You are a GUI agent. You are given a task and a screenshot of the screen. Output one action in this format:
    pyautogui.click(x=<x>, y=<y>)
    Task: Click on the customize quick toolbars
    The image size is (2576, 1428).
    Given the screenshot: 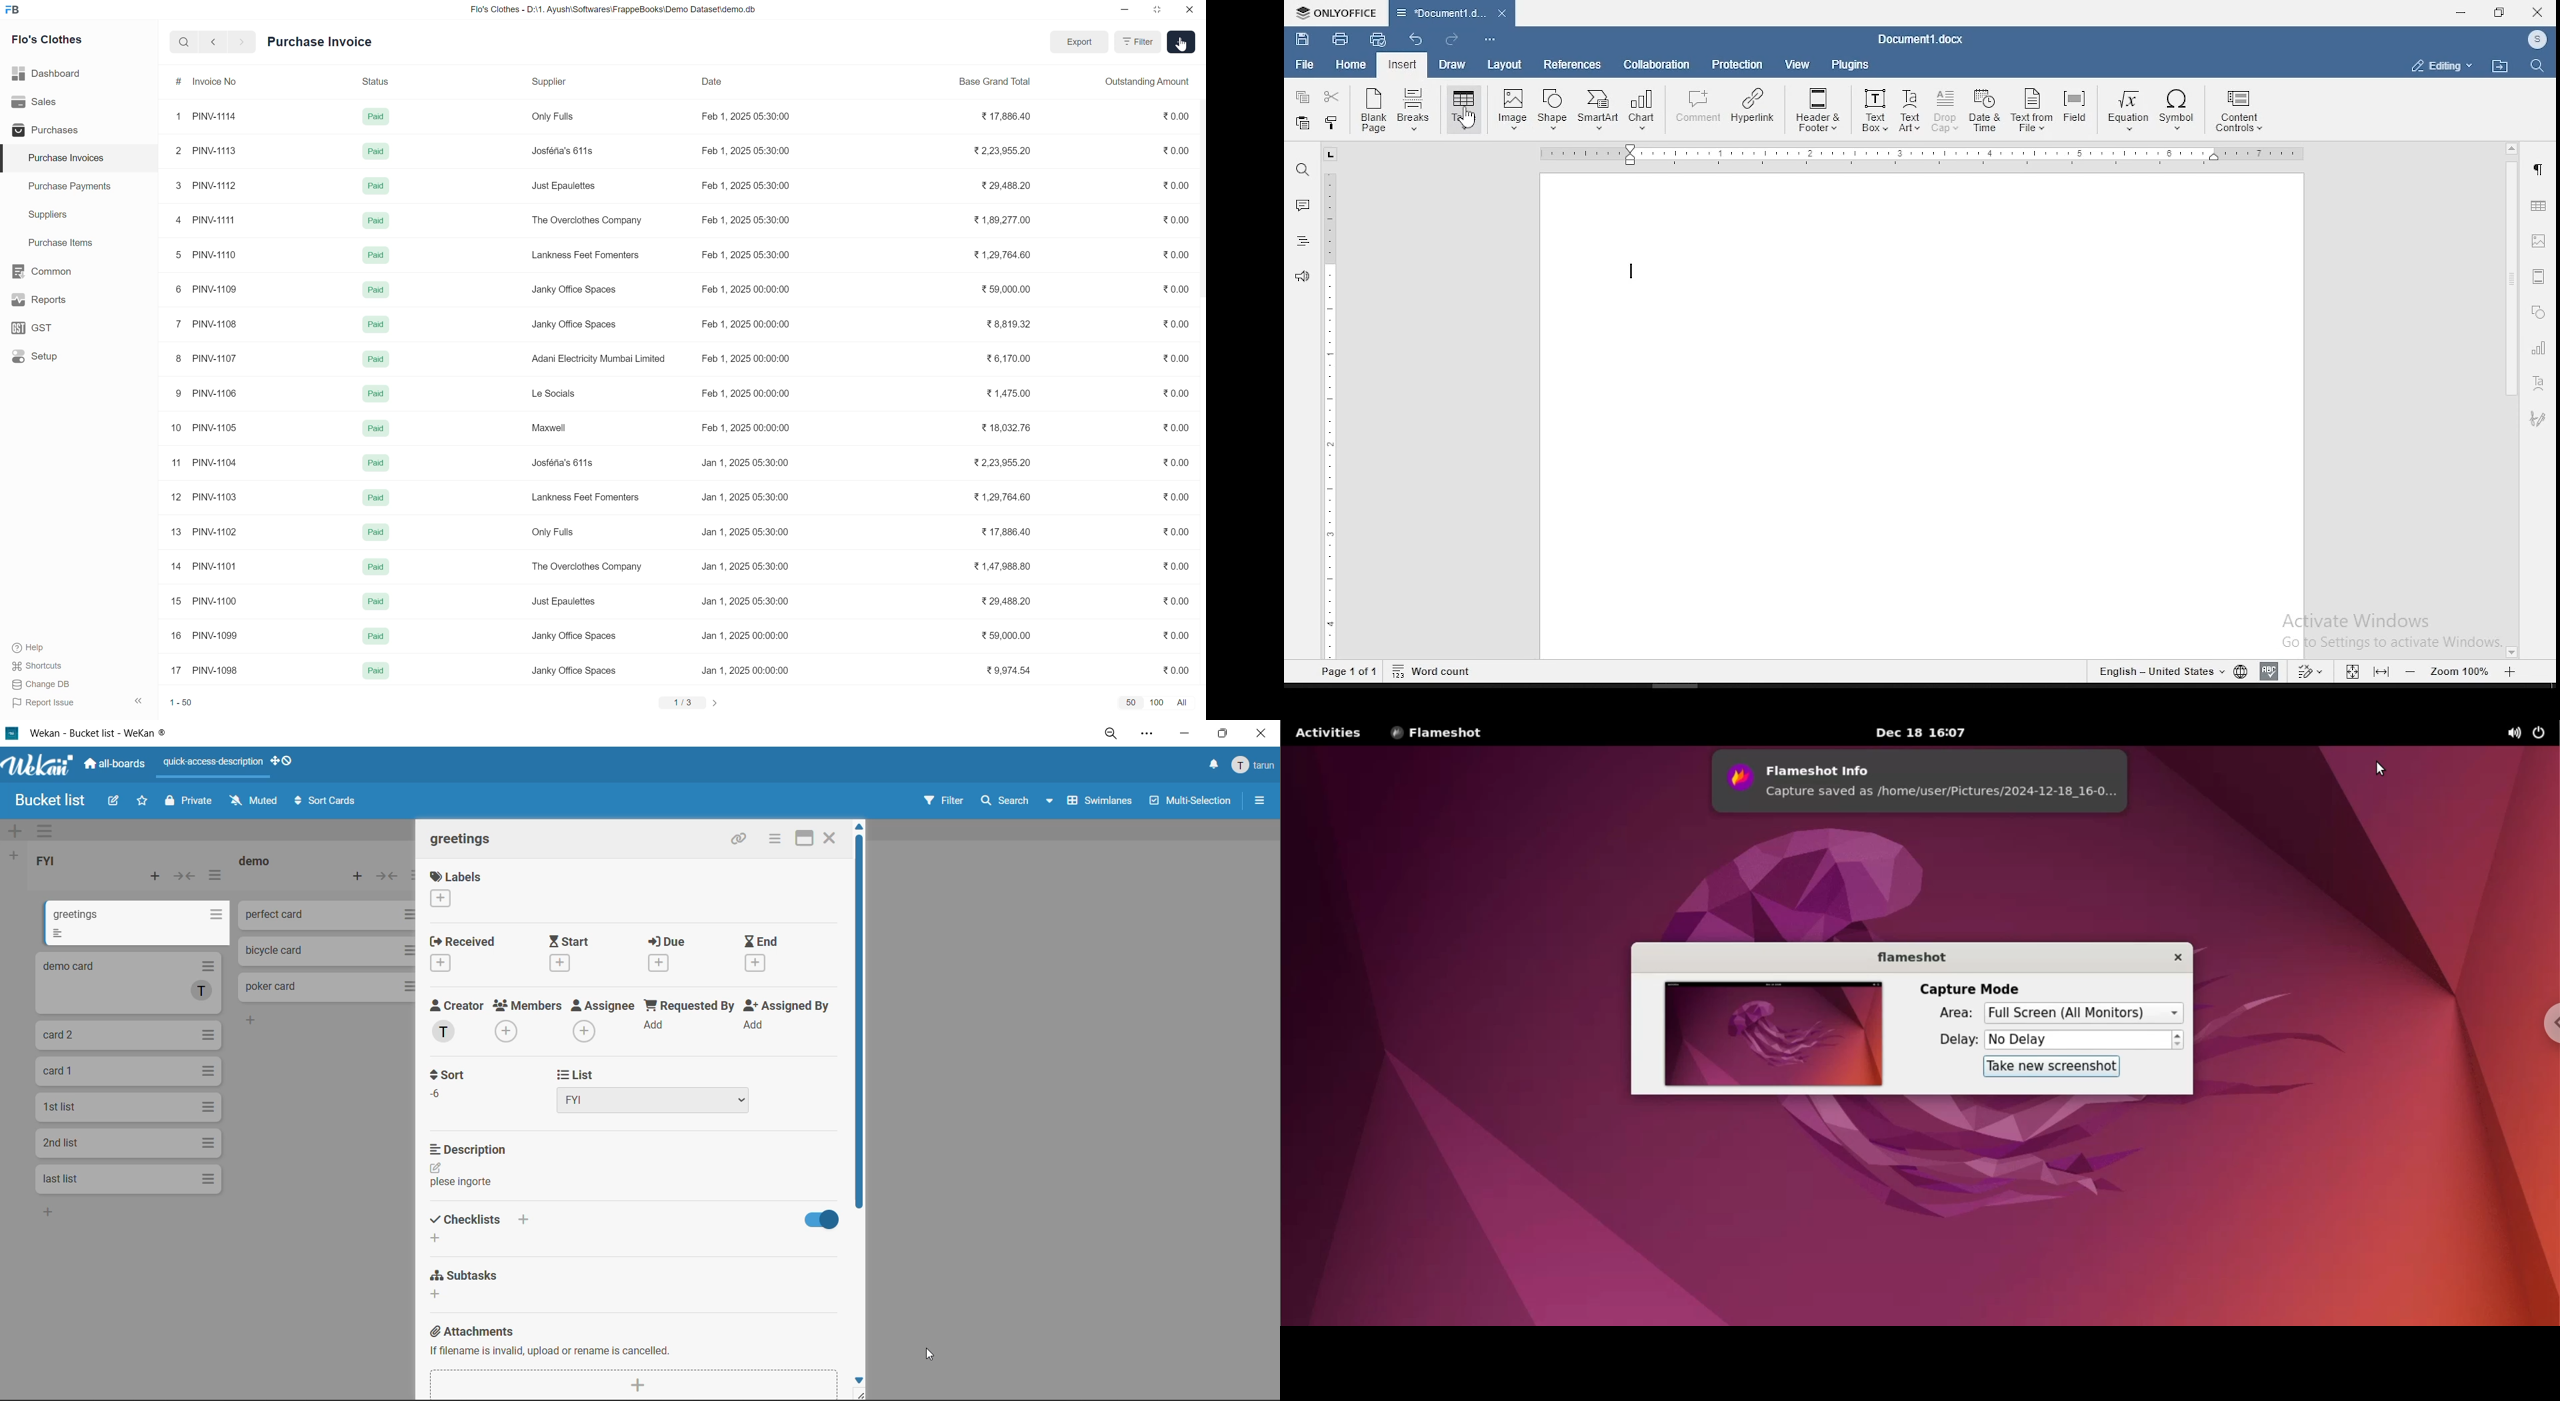 What is the action you would take?
    pyautogui.click(x=1490, y=41)
    